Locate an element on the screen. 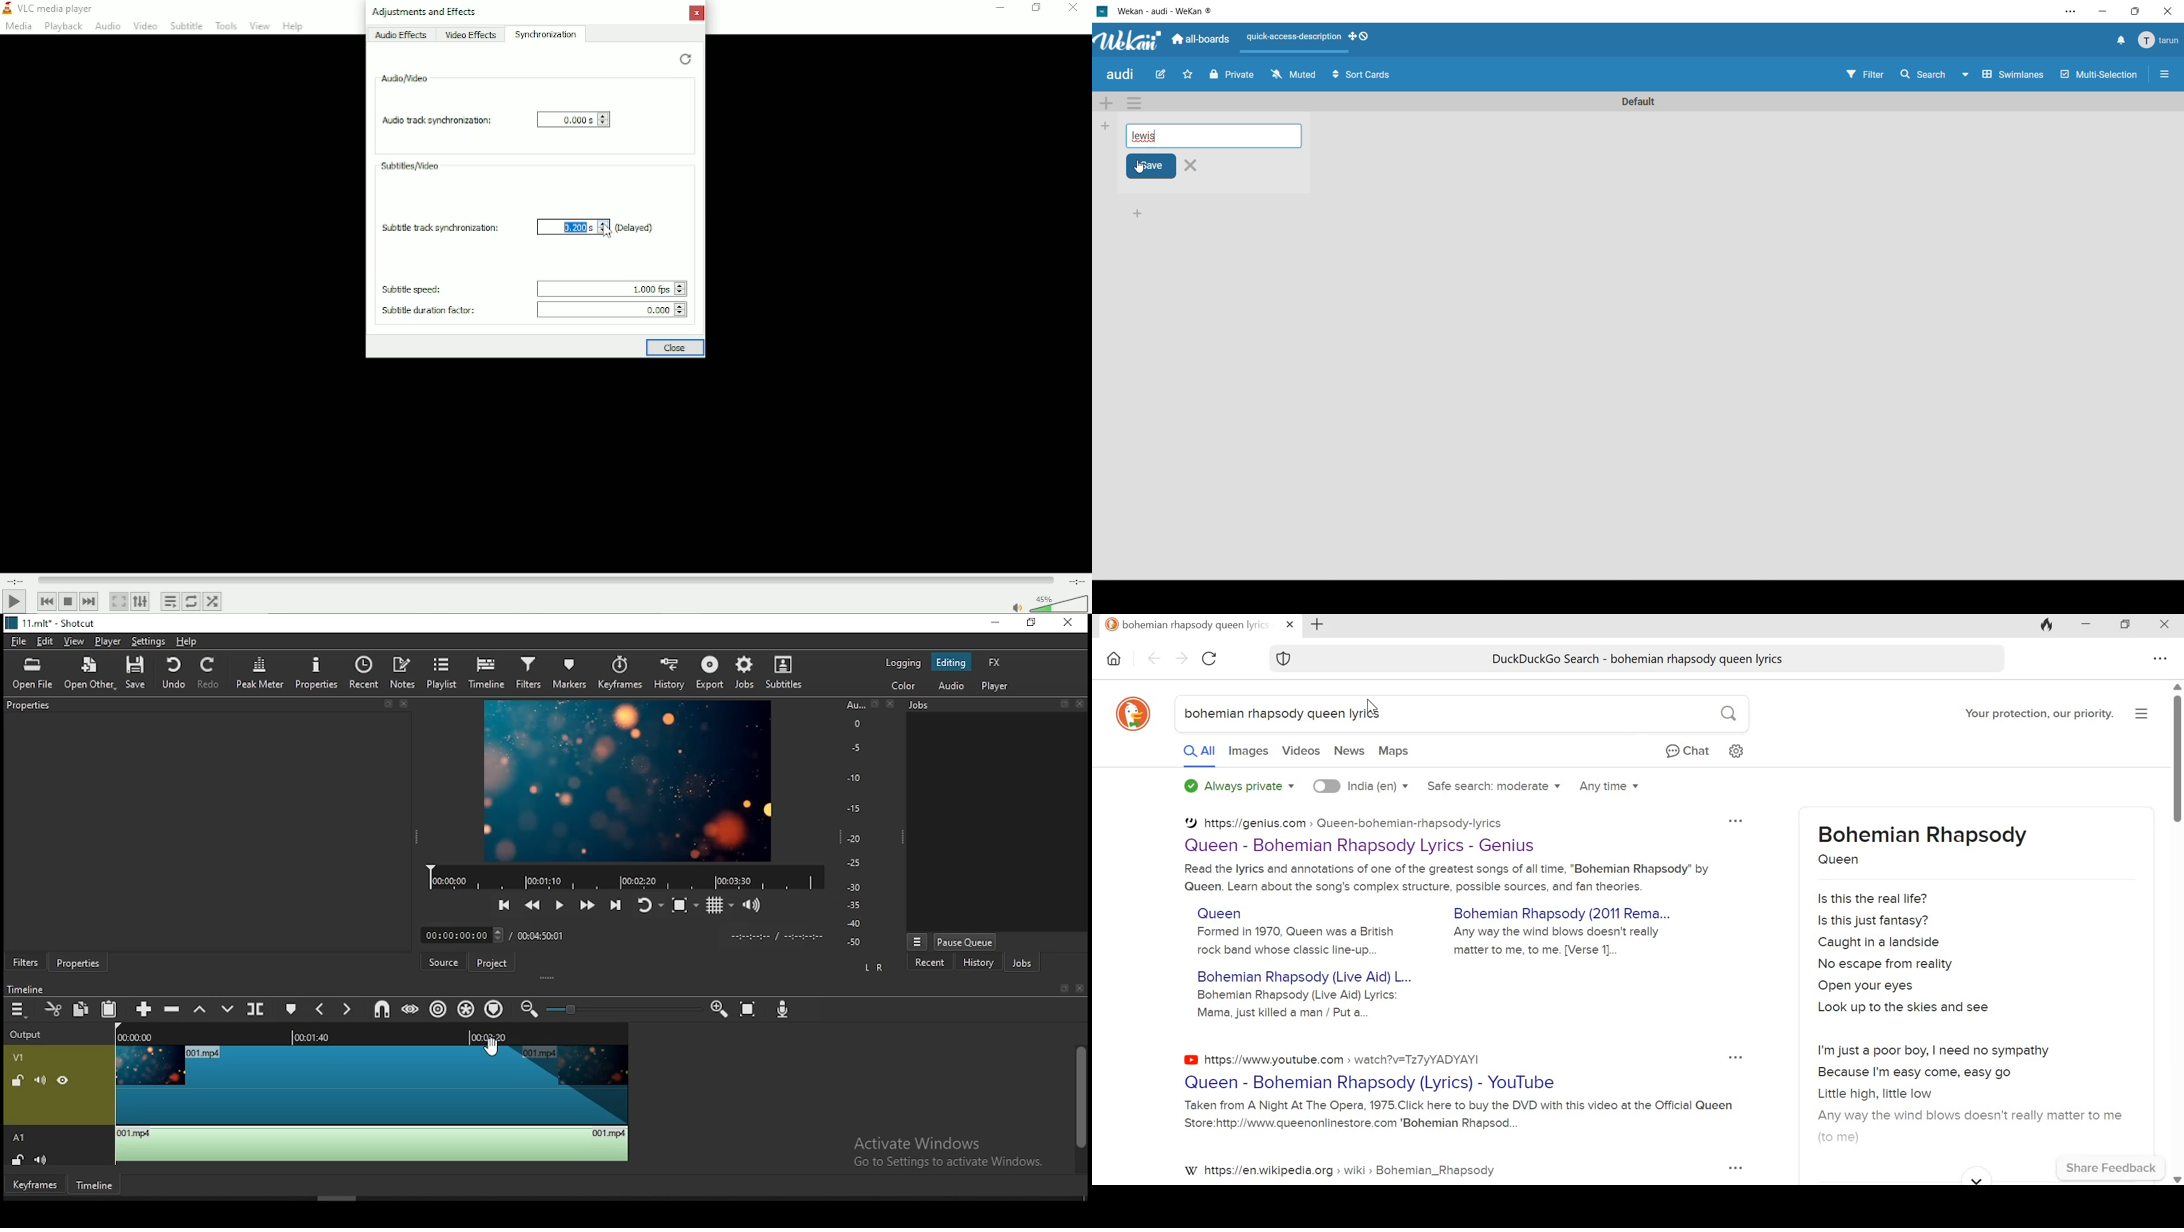 Image resolution: width=2184 pixels, height=1232 pixels. keyframes is located at coordinates (36, 1187).